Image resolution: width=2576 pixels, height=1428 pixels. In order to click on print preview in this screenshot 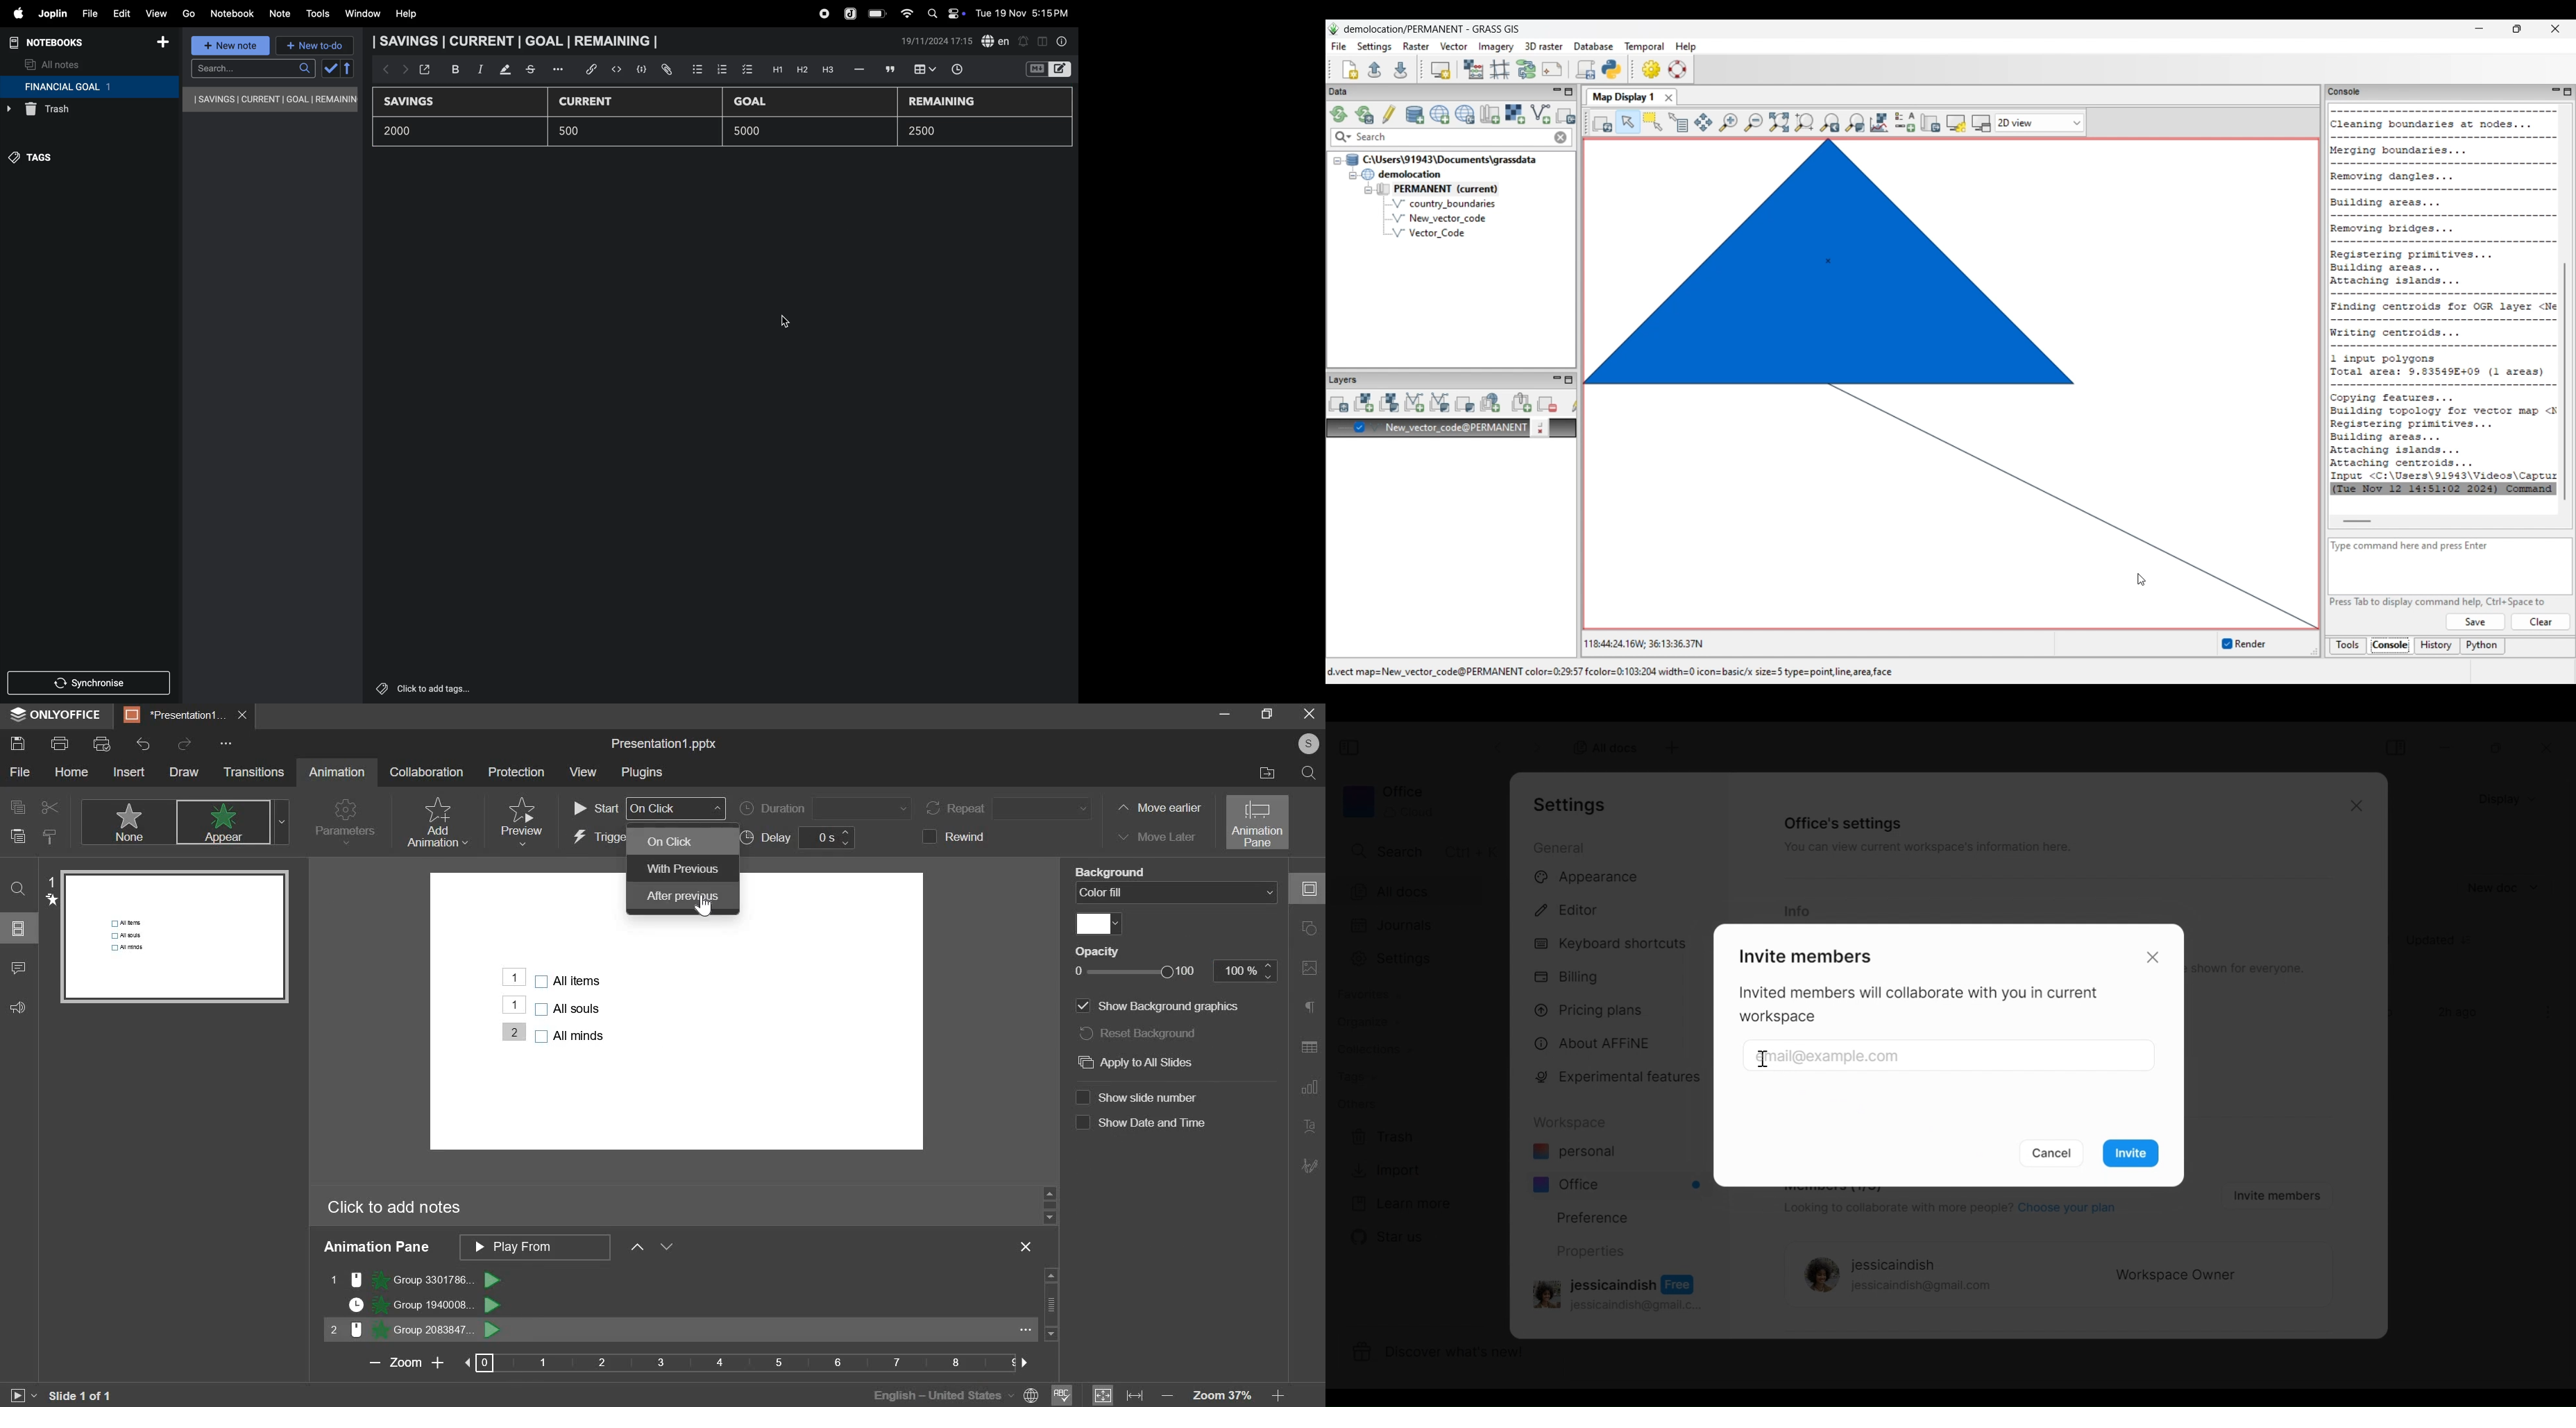, I will do `click(101, 744)`.